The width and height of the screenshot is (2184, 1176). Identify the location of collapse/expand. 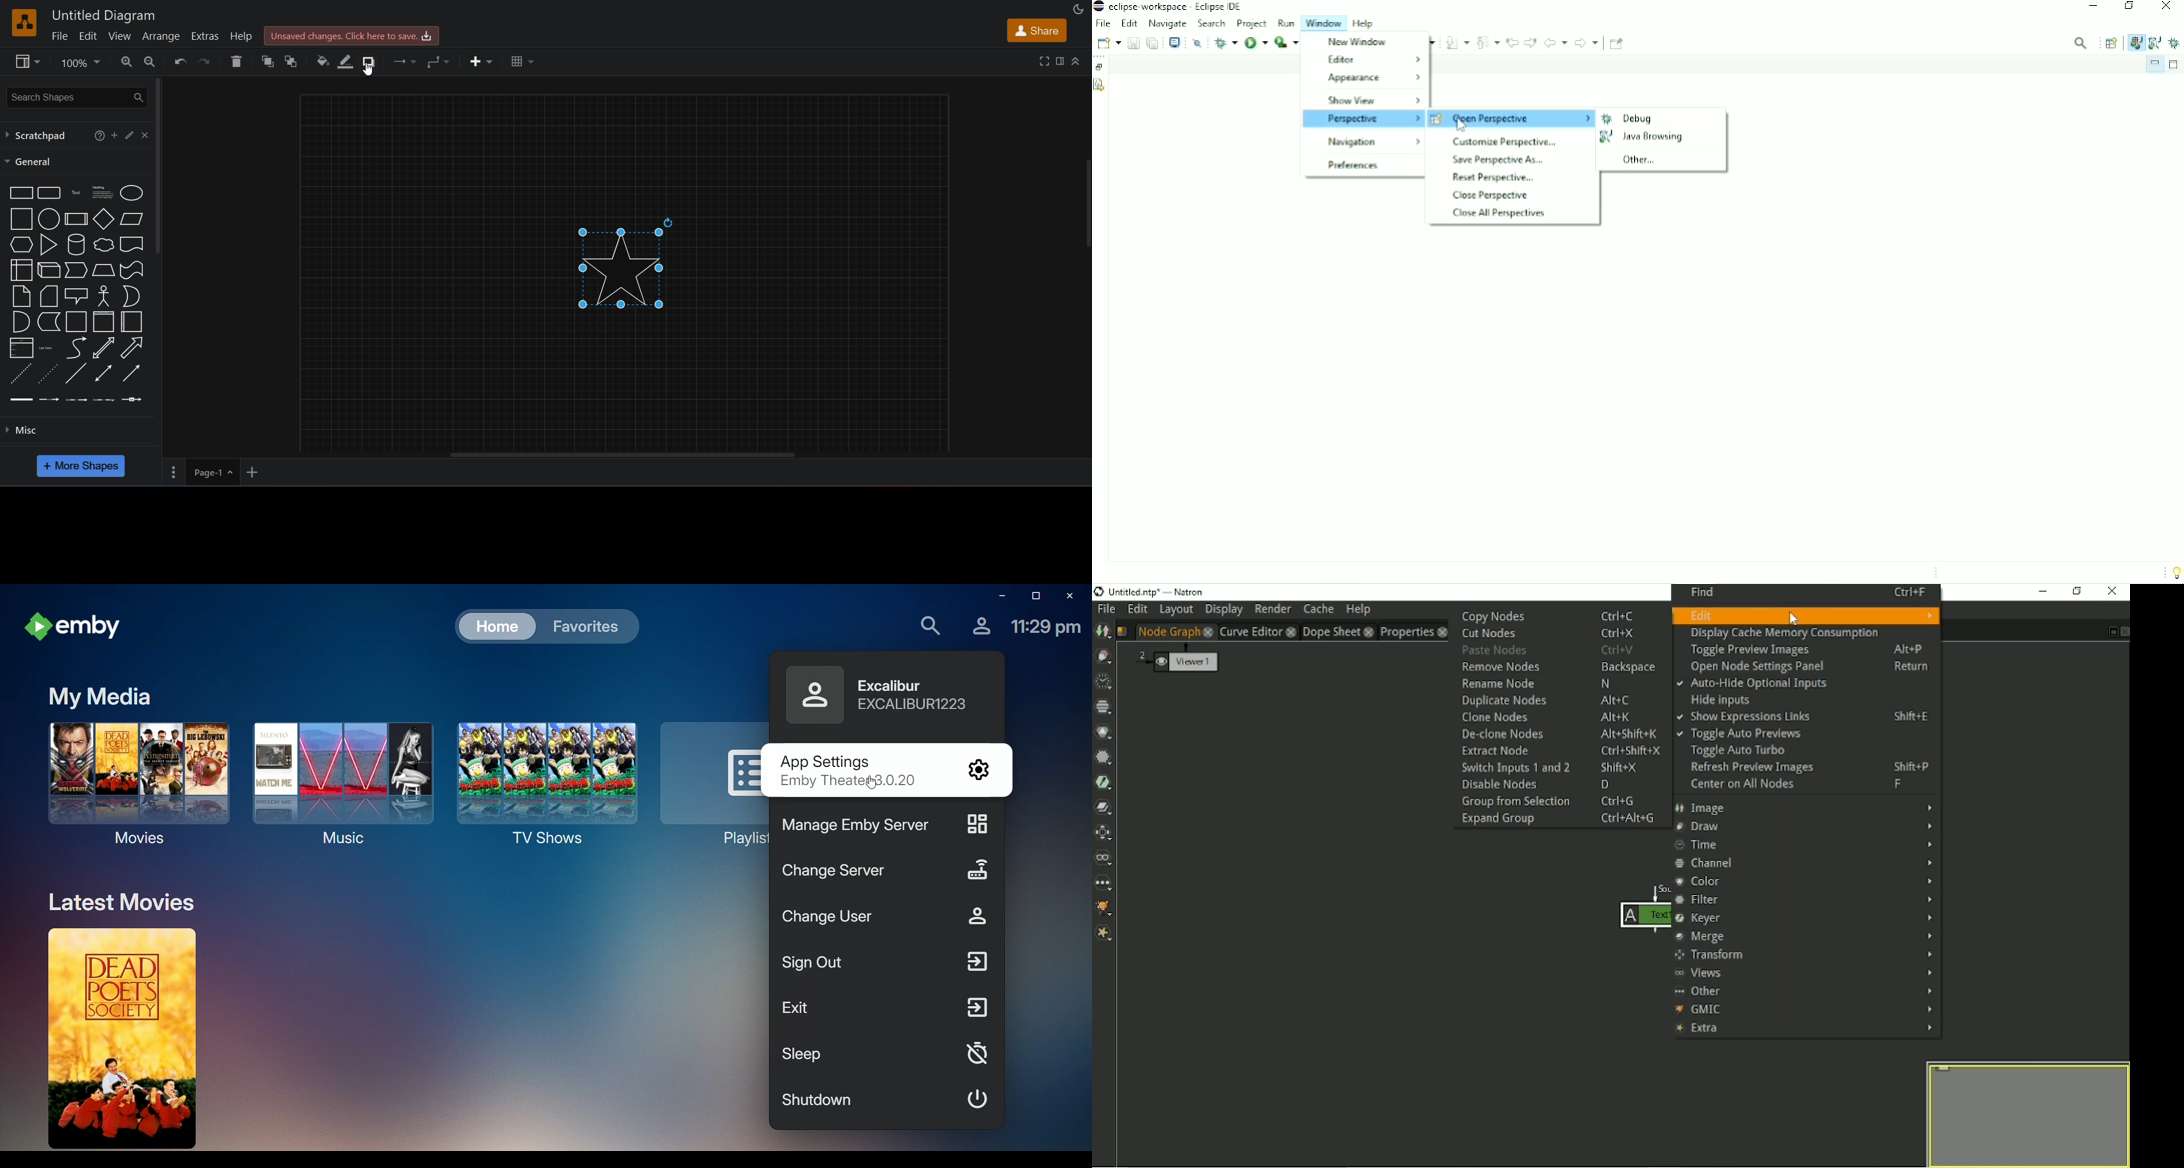
(1078, 61).